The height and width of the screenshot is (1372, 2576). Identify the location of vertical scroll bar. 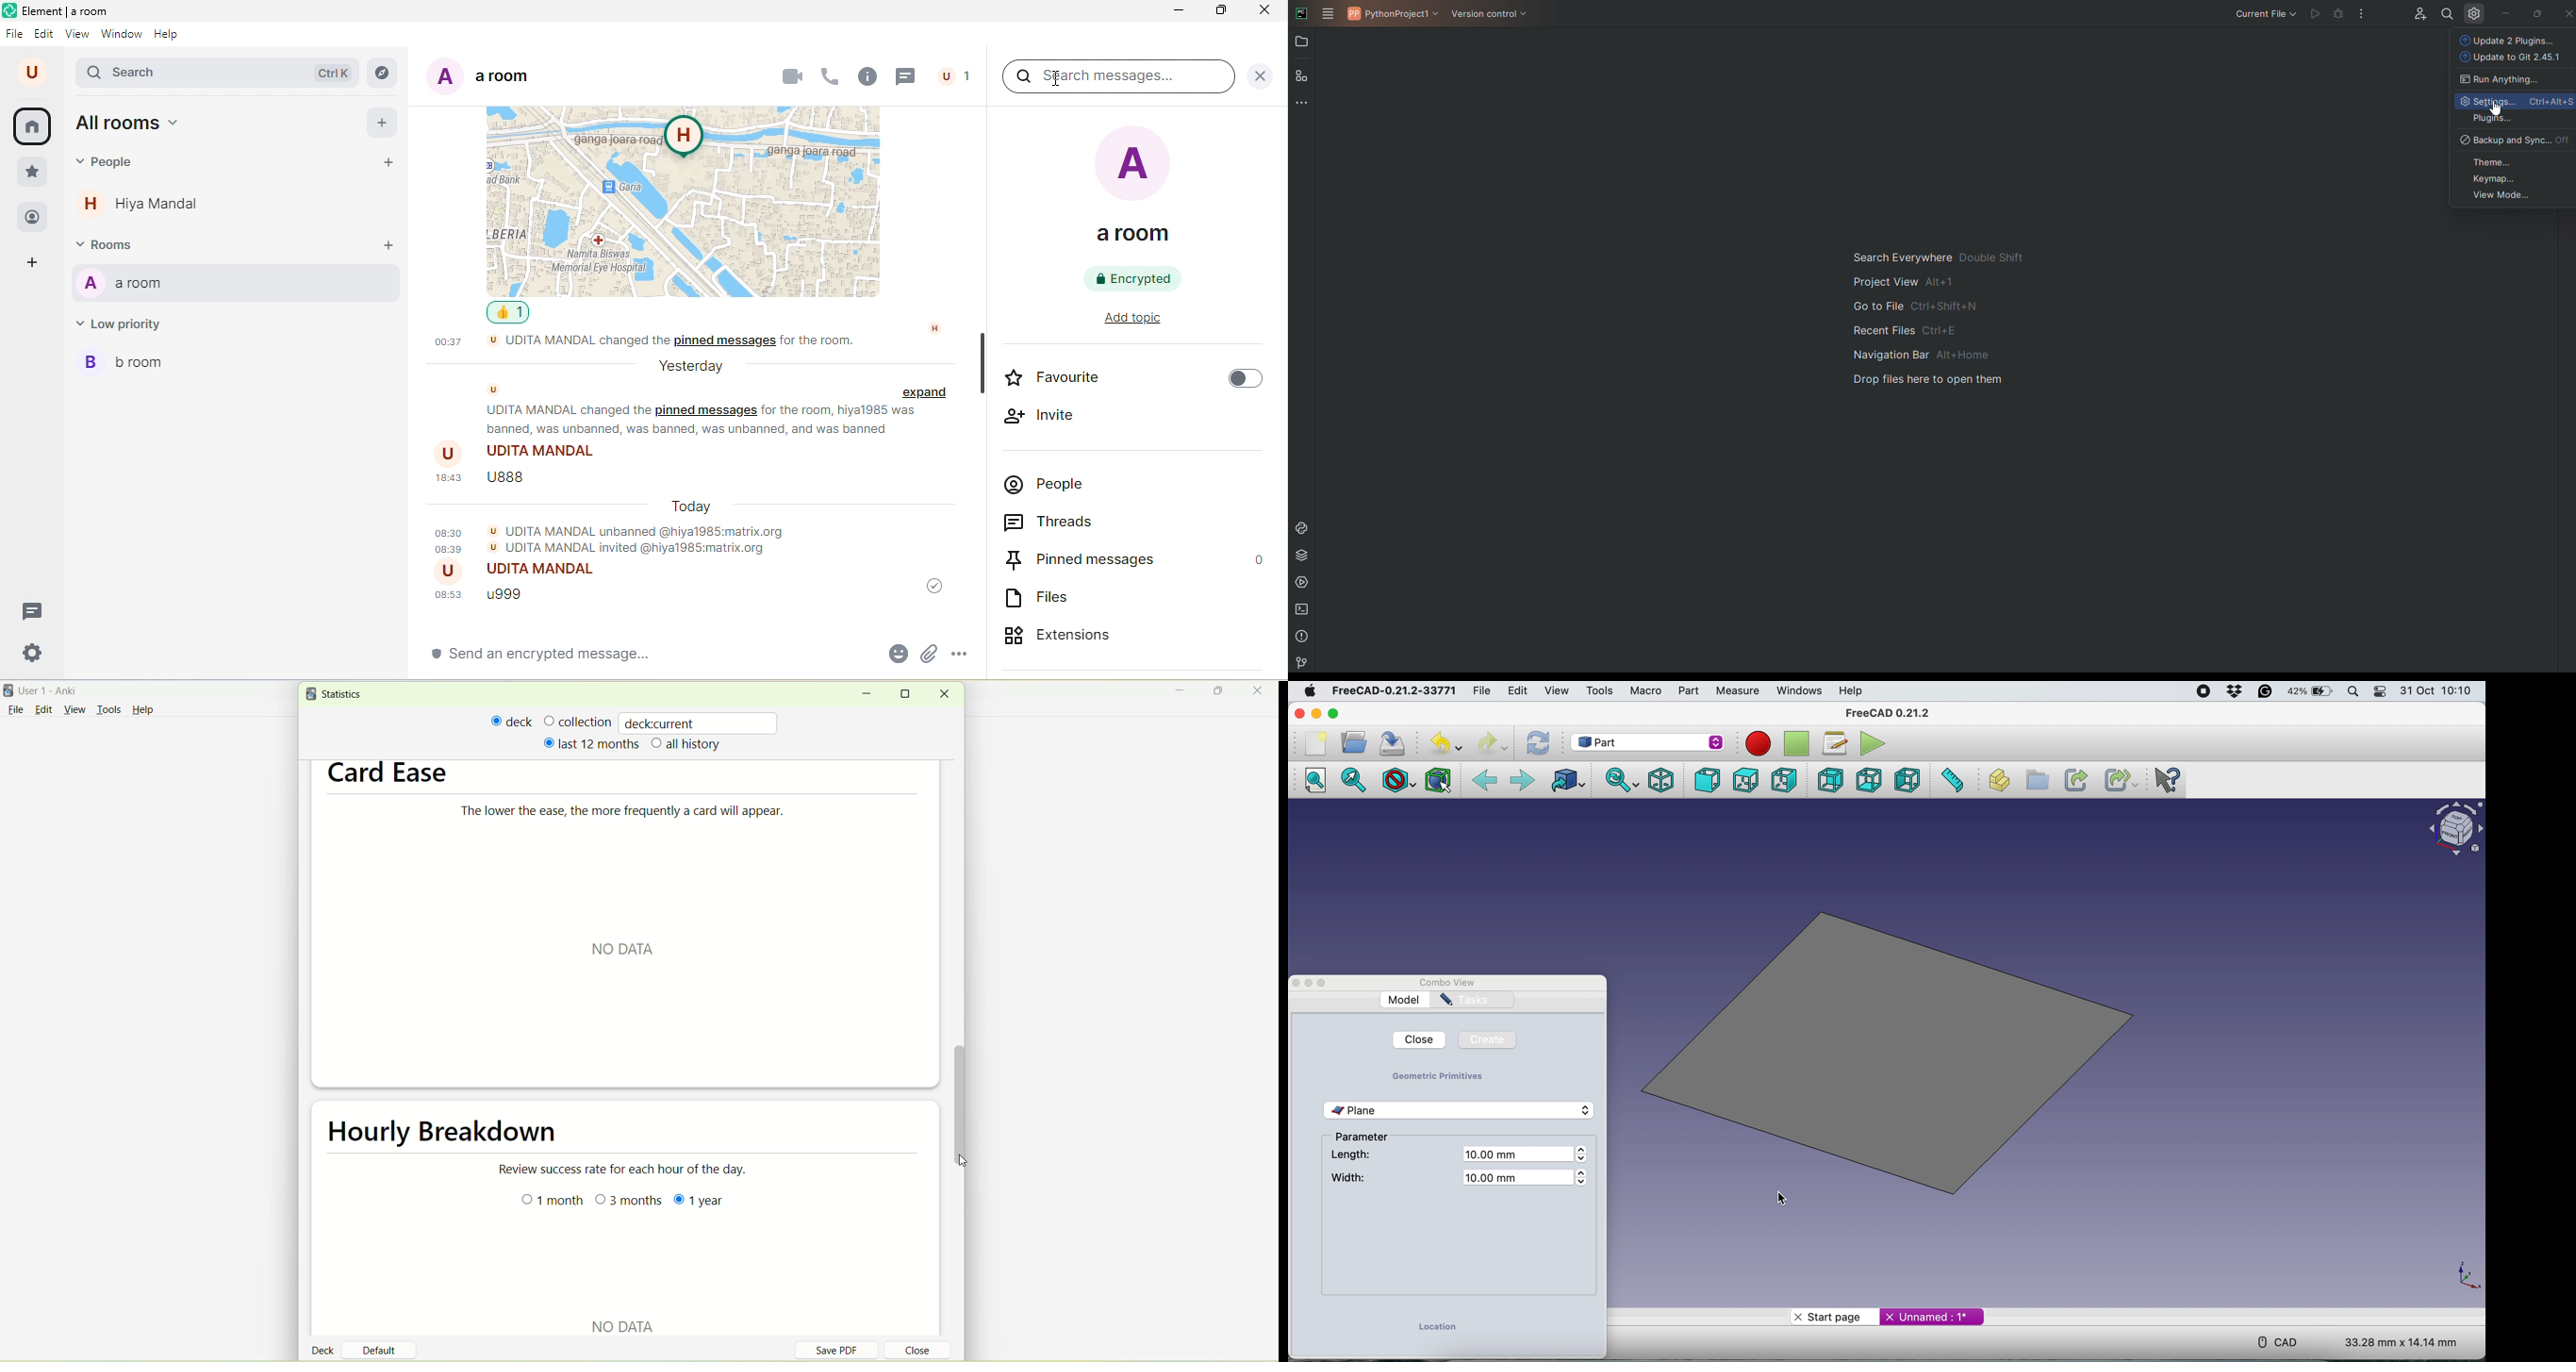
(960, 1096).